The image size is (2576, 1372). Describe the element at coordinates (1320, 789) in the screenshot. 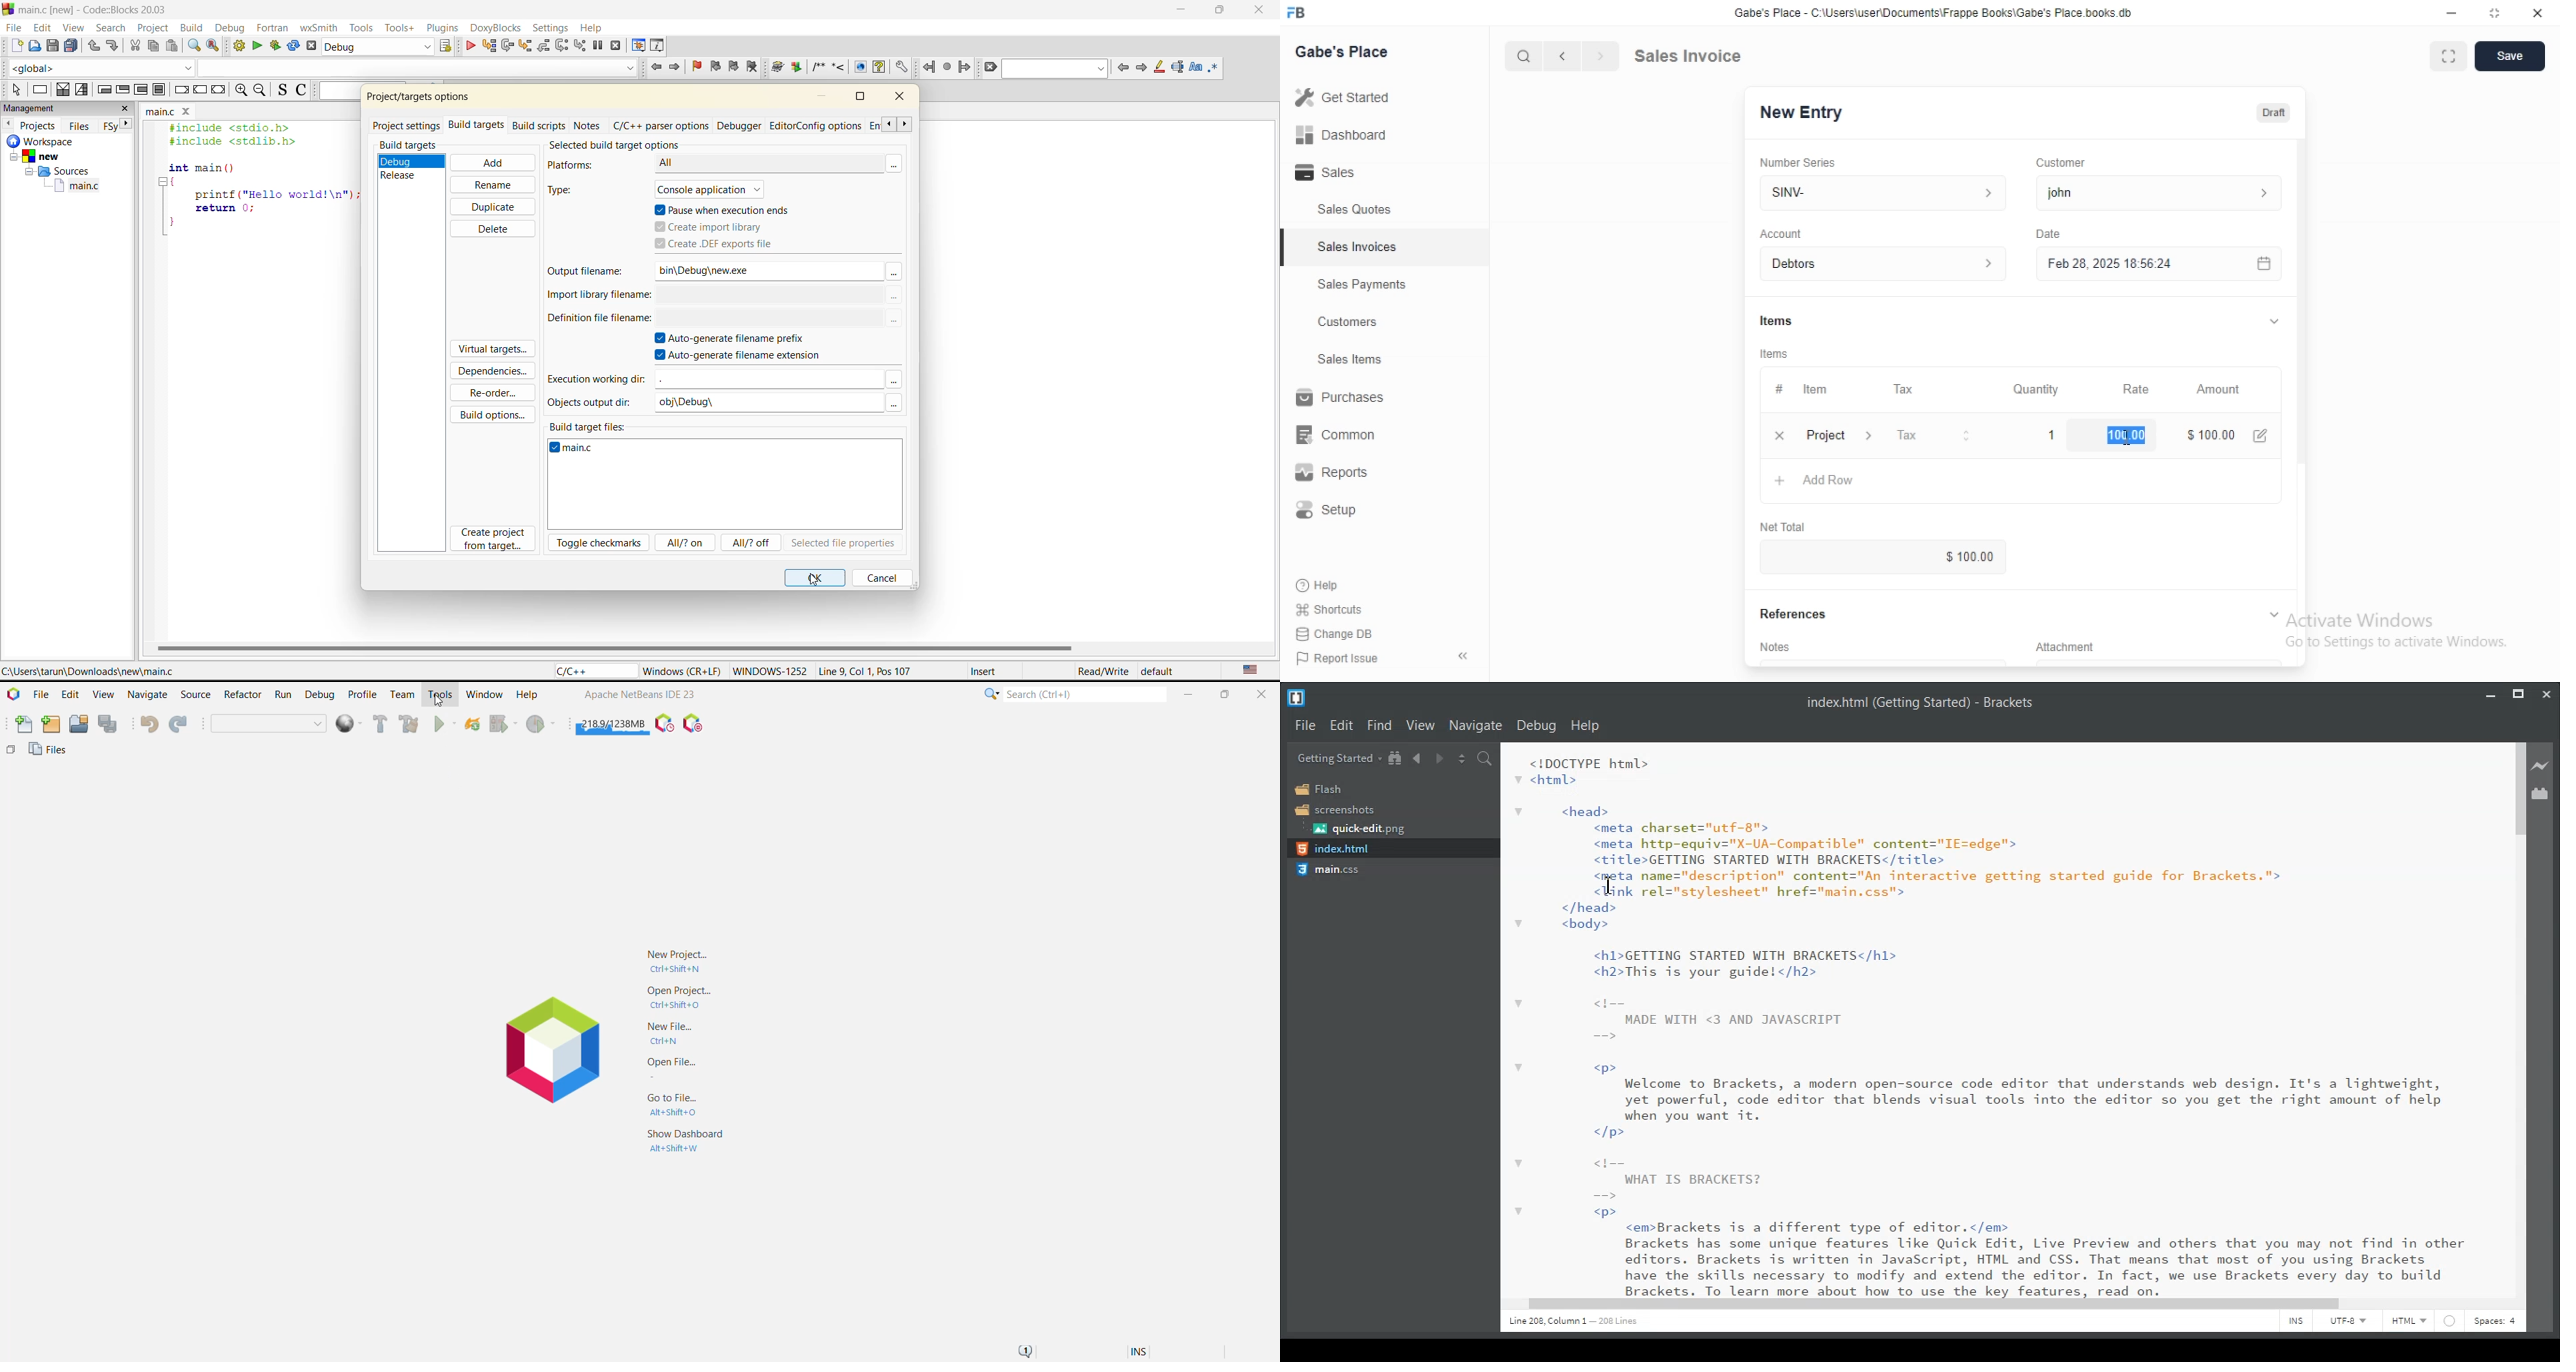

I see `Flash` at that location.